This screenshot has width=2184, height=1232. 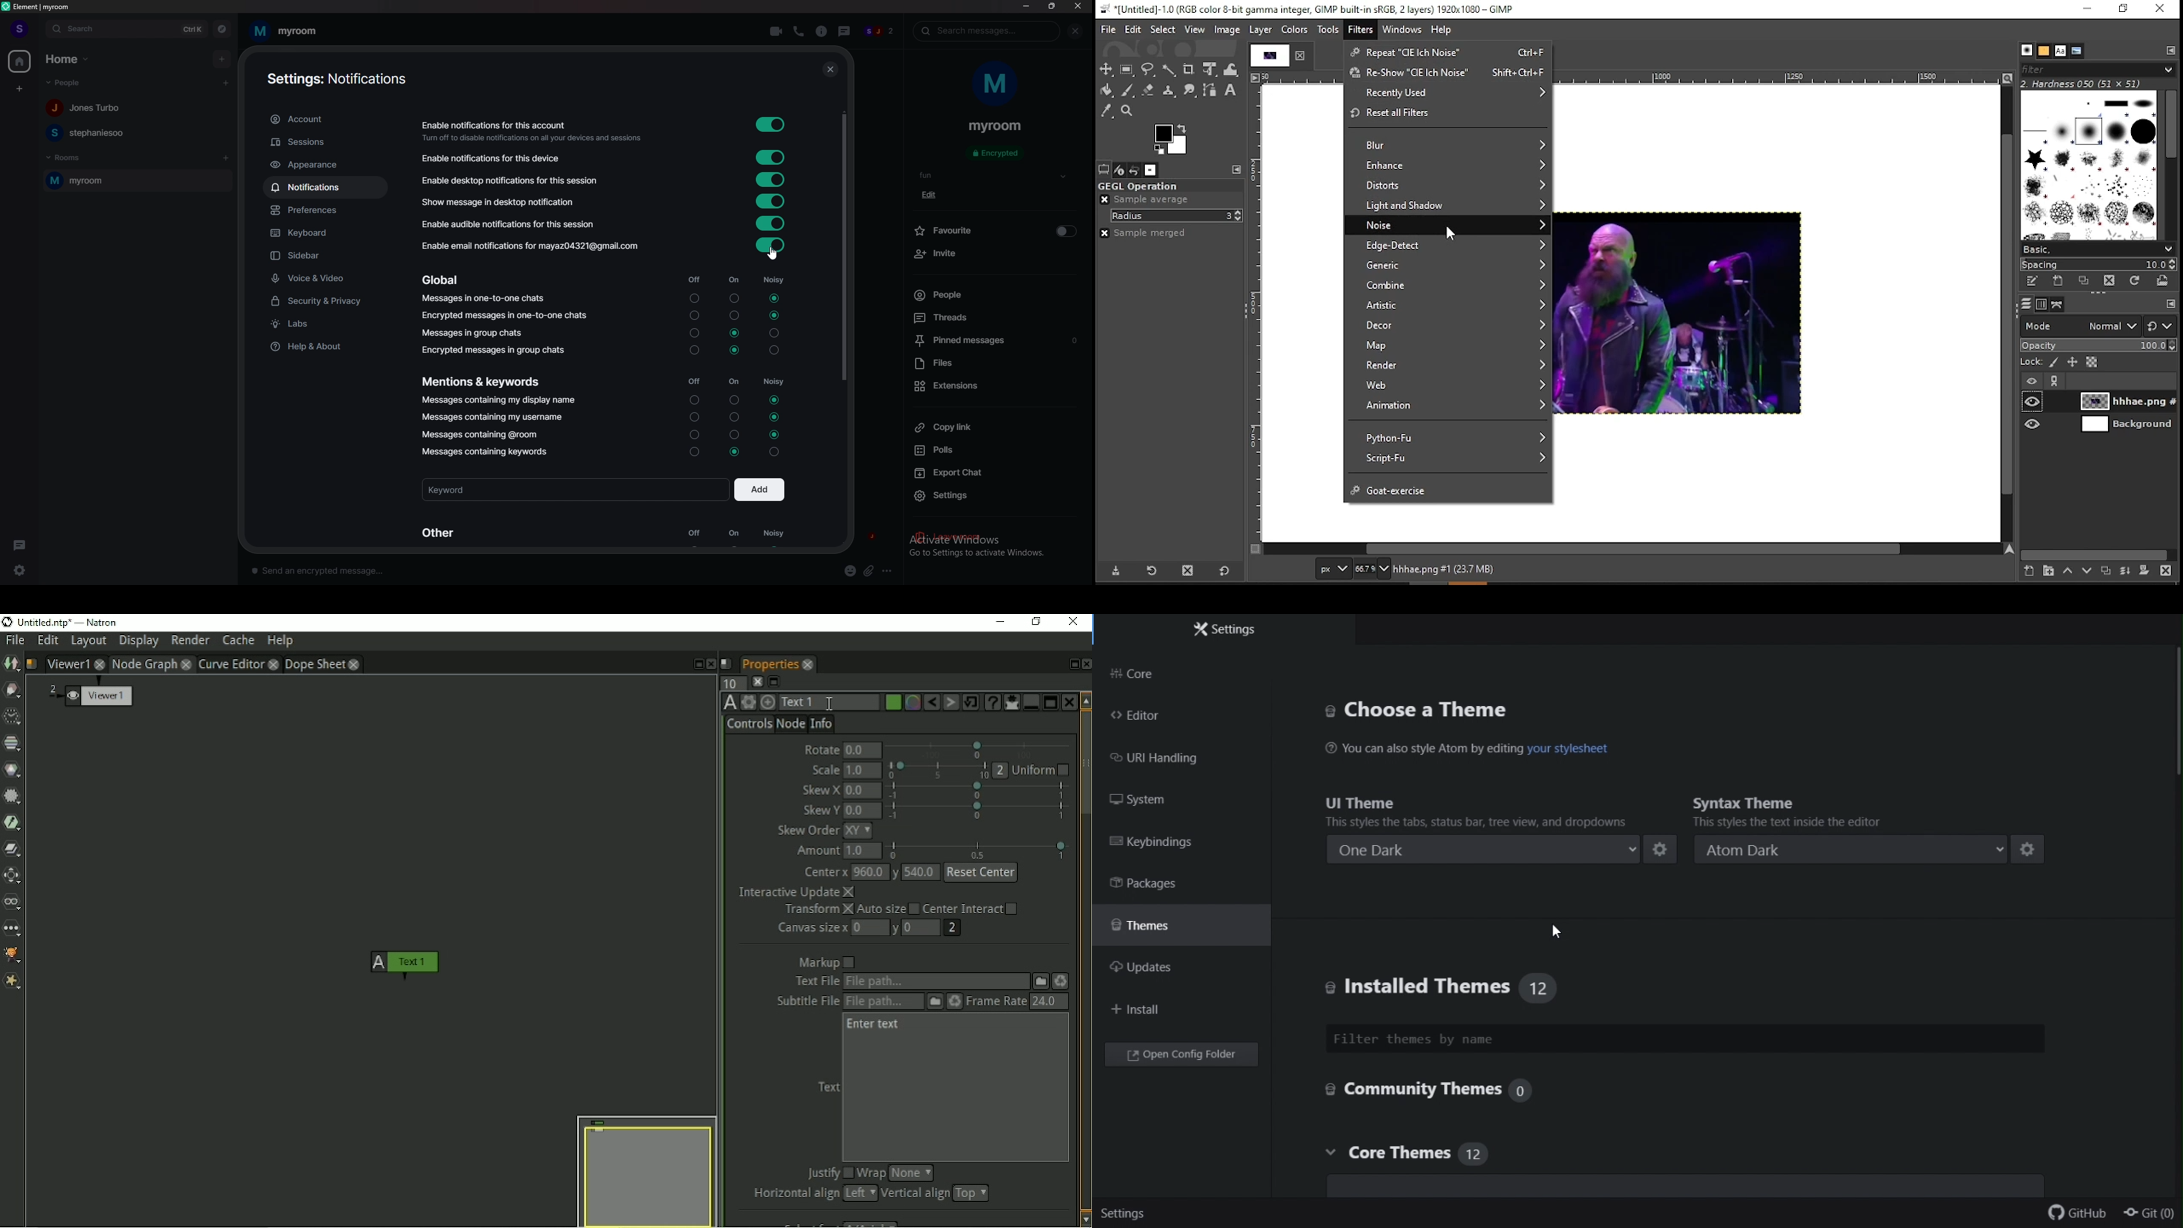 I want to click on Open config folder, so click(x=1183, y=1057).